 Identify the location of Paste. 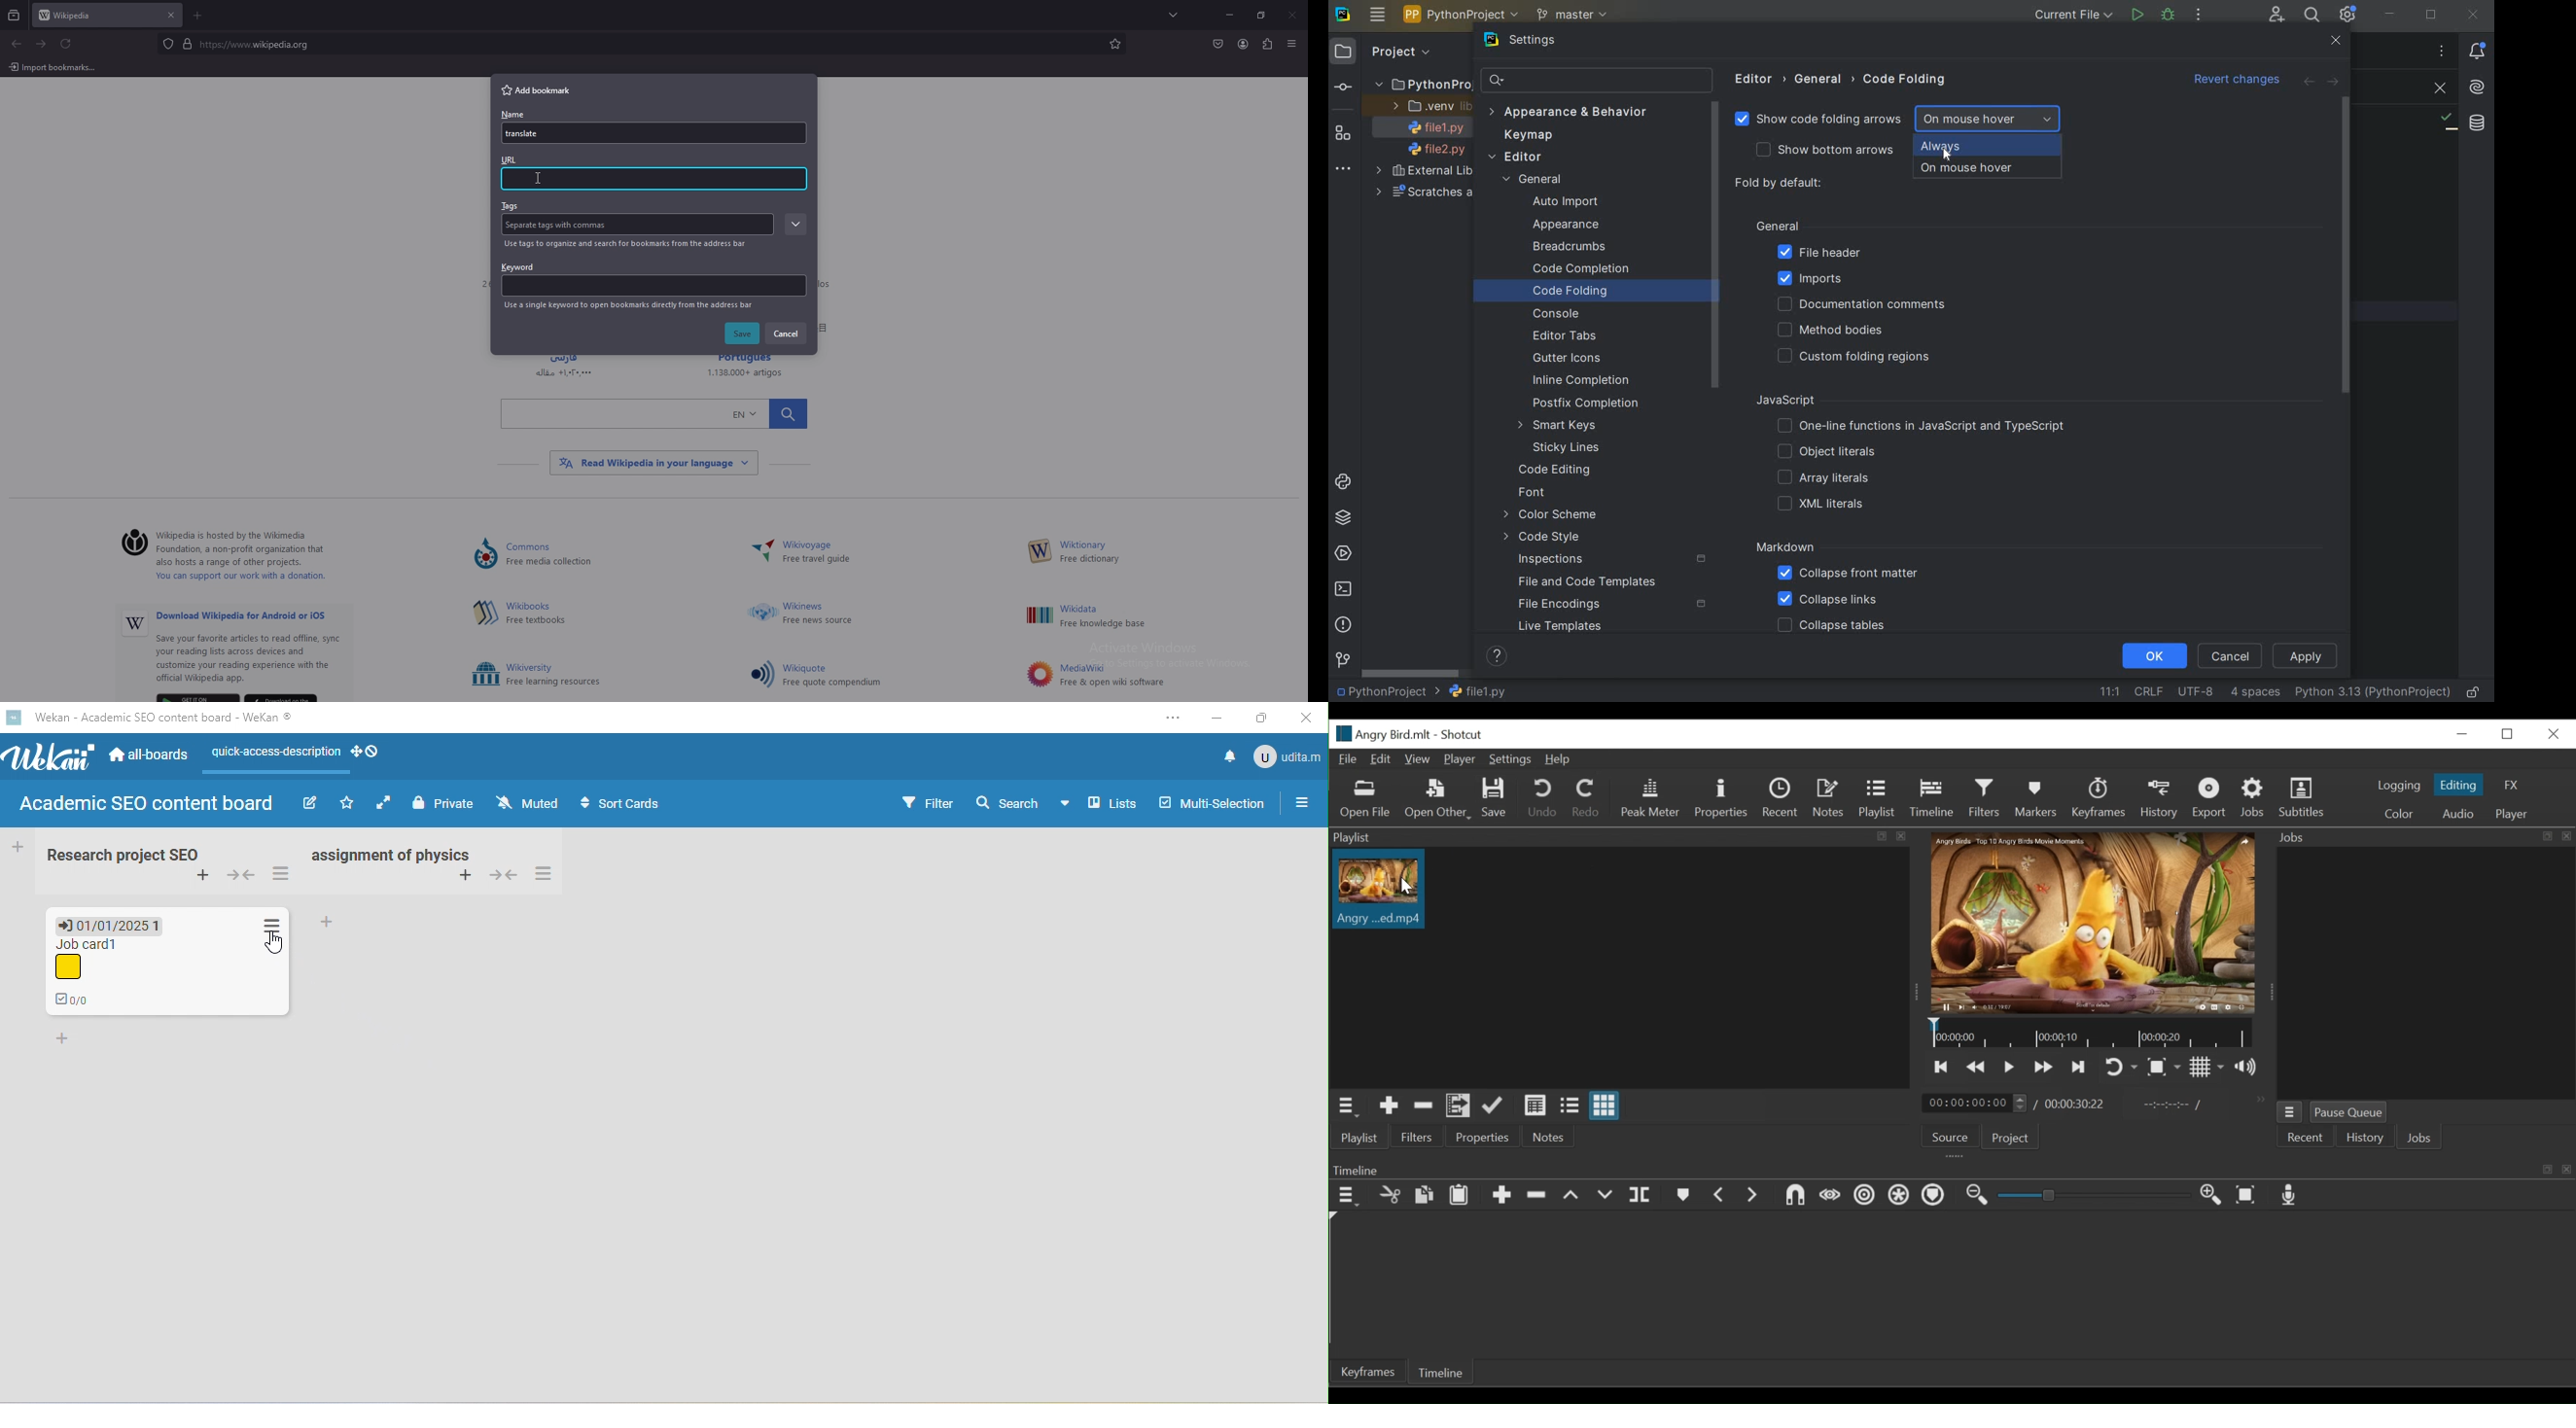
(1459, 1195).